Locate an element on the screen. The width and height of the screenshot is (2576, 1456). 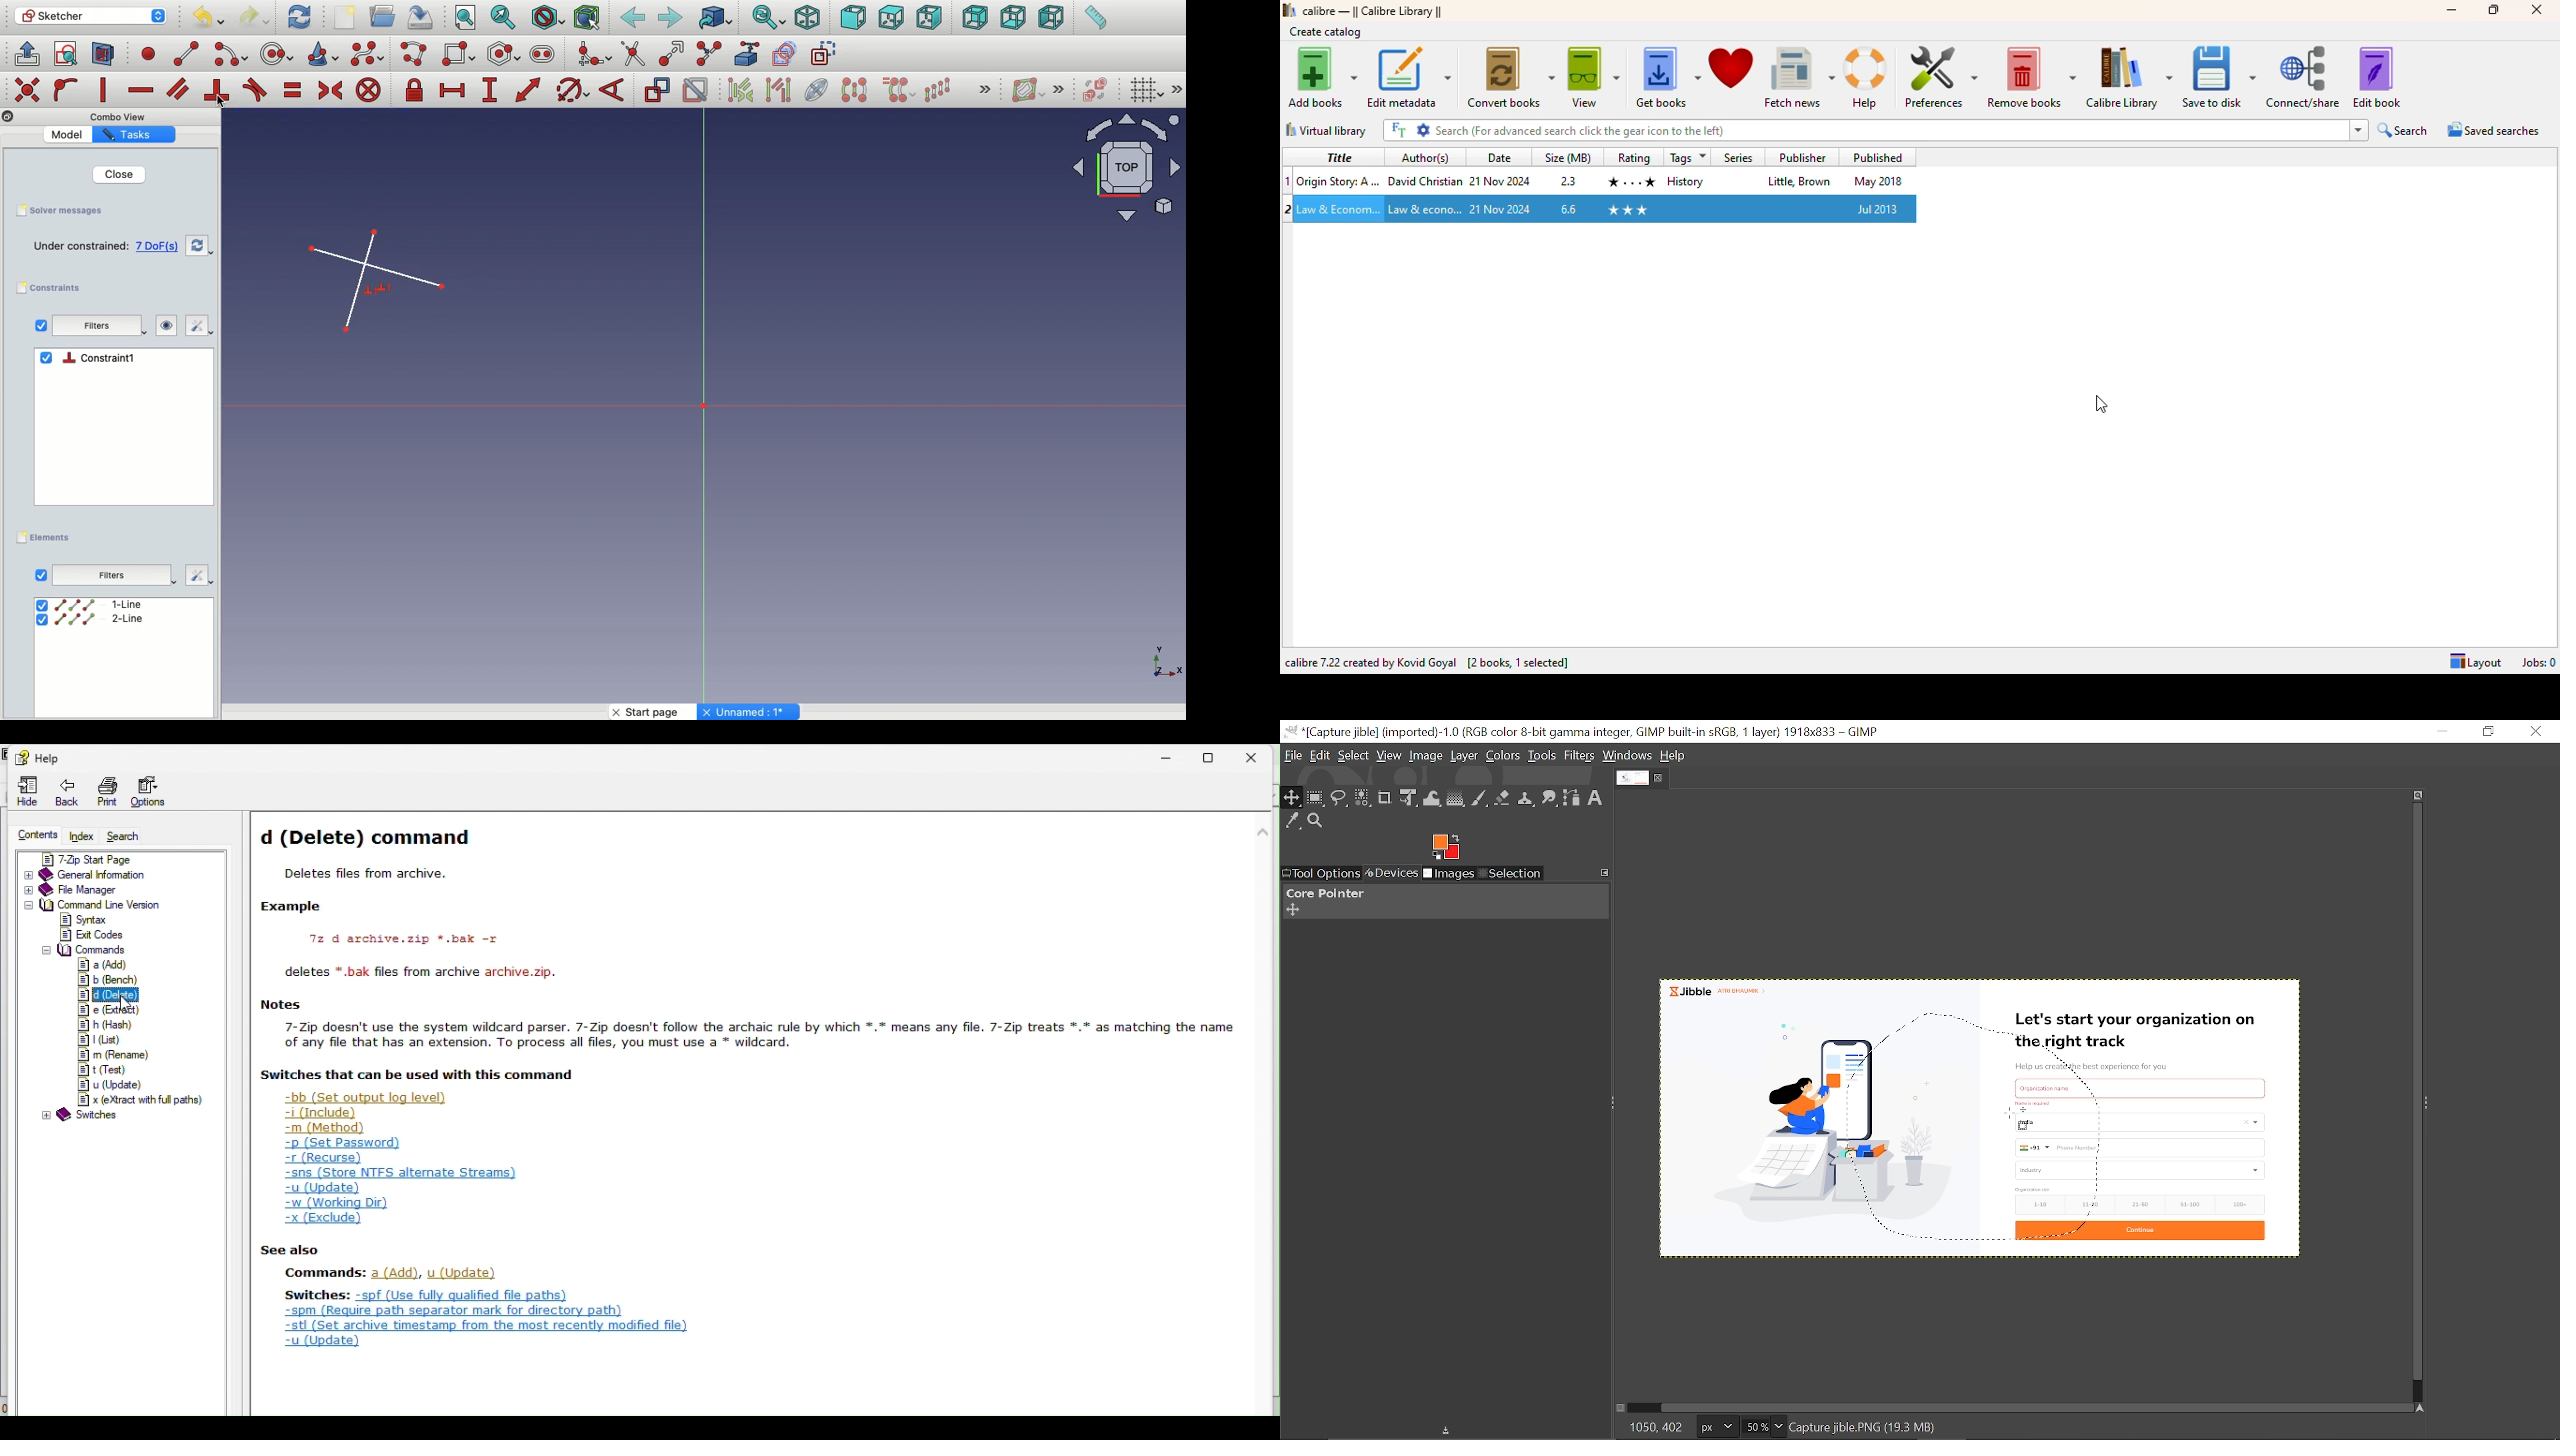
Slot is located at coordinates (543, 54).